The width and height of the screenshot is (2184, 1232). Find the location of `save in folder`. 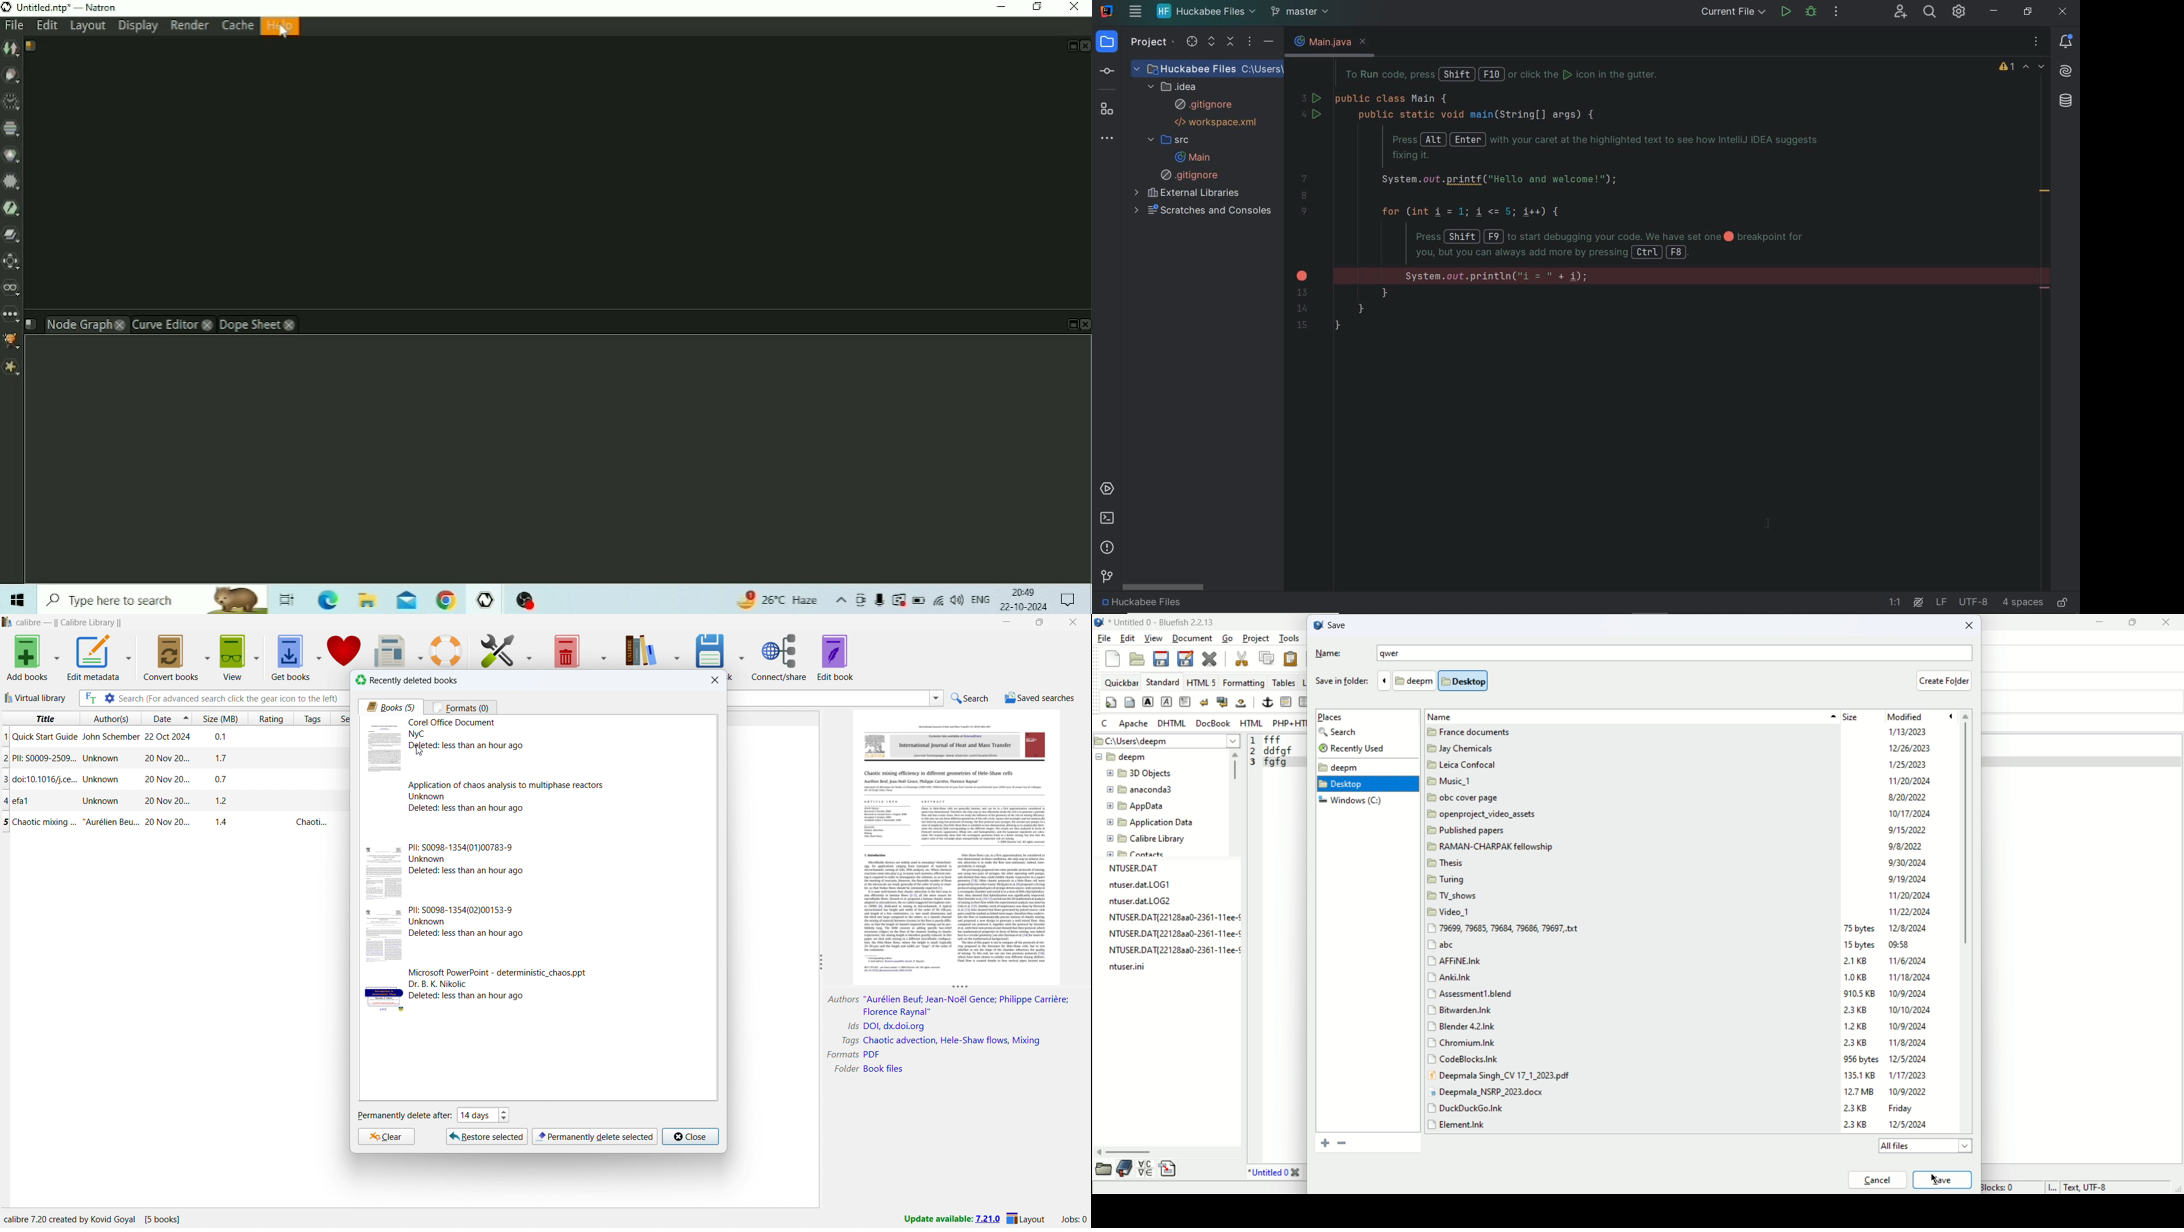

save in folder is located at coordinates (1341, 683).